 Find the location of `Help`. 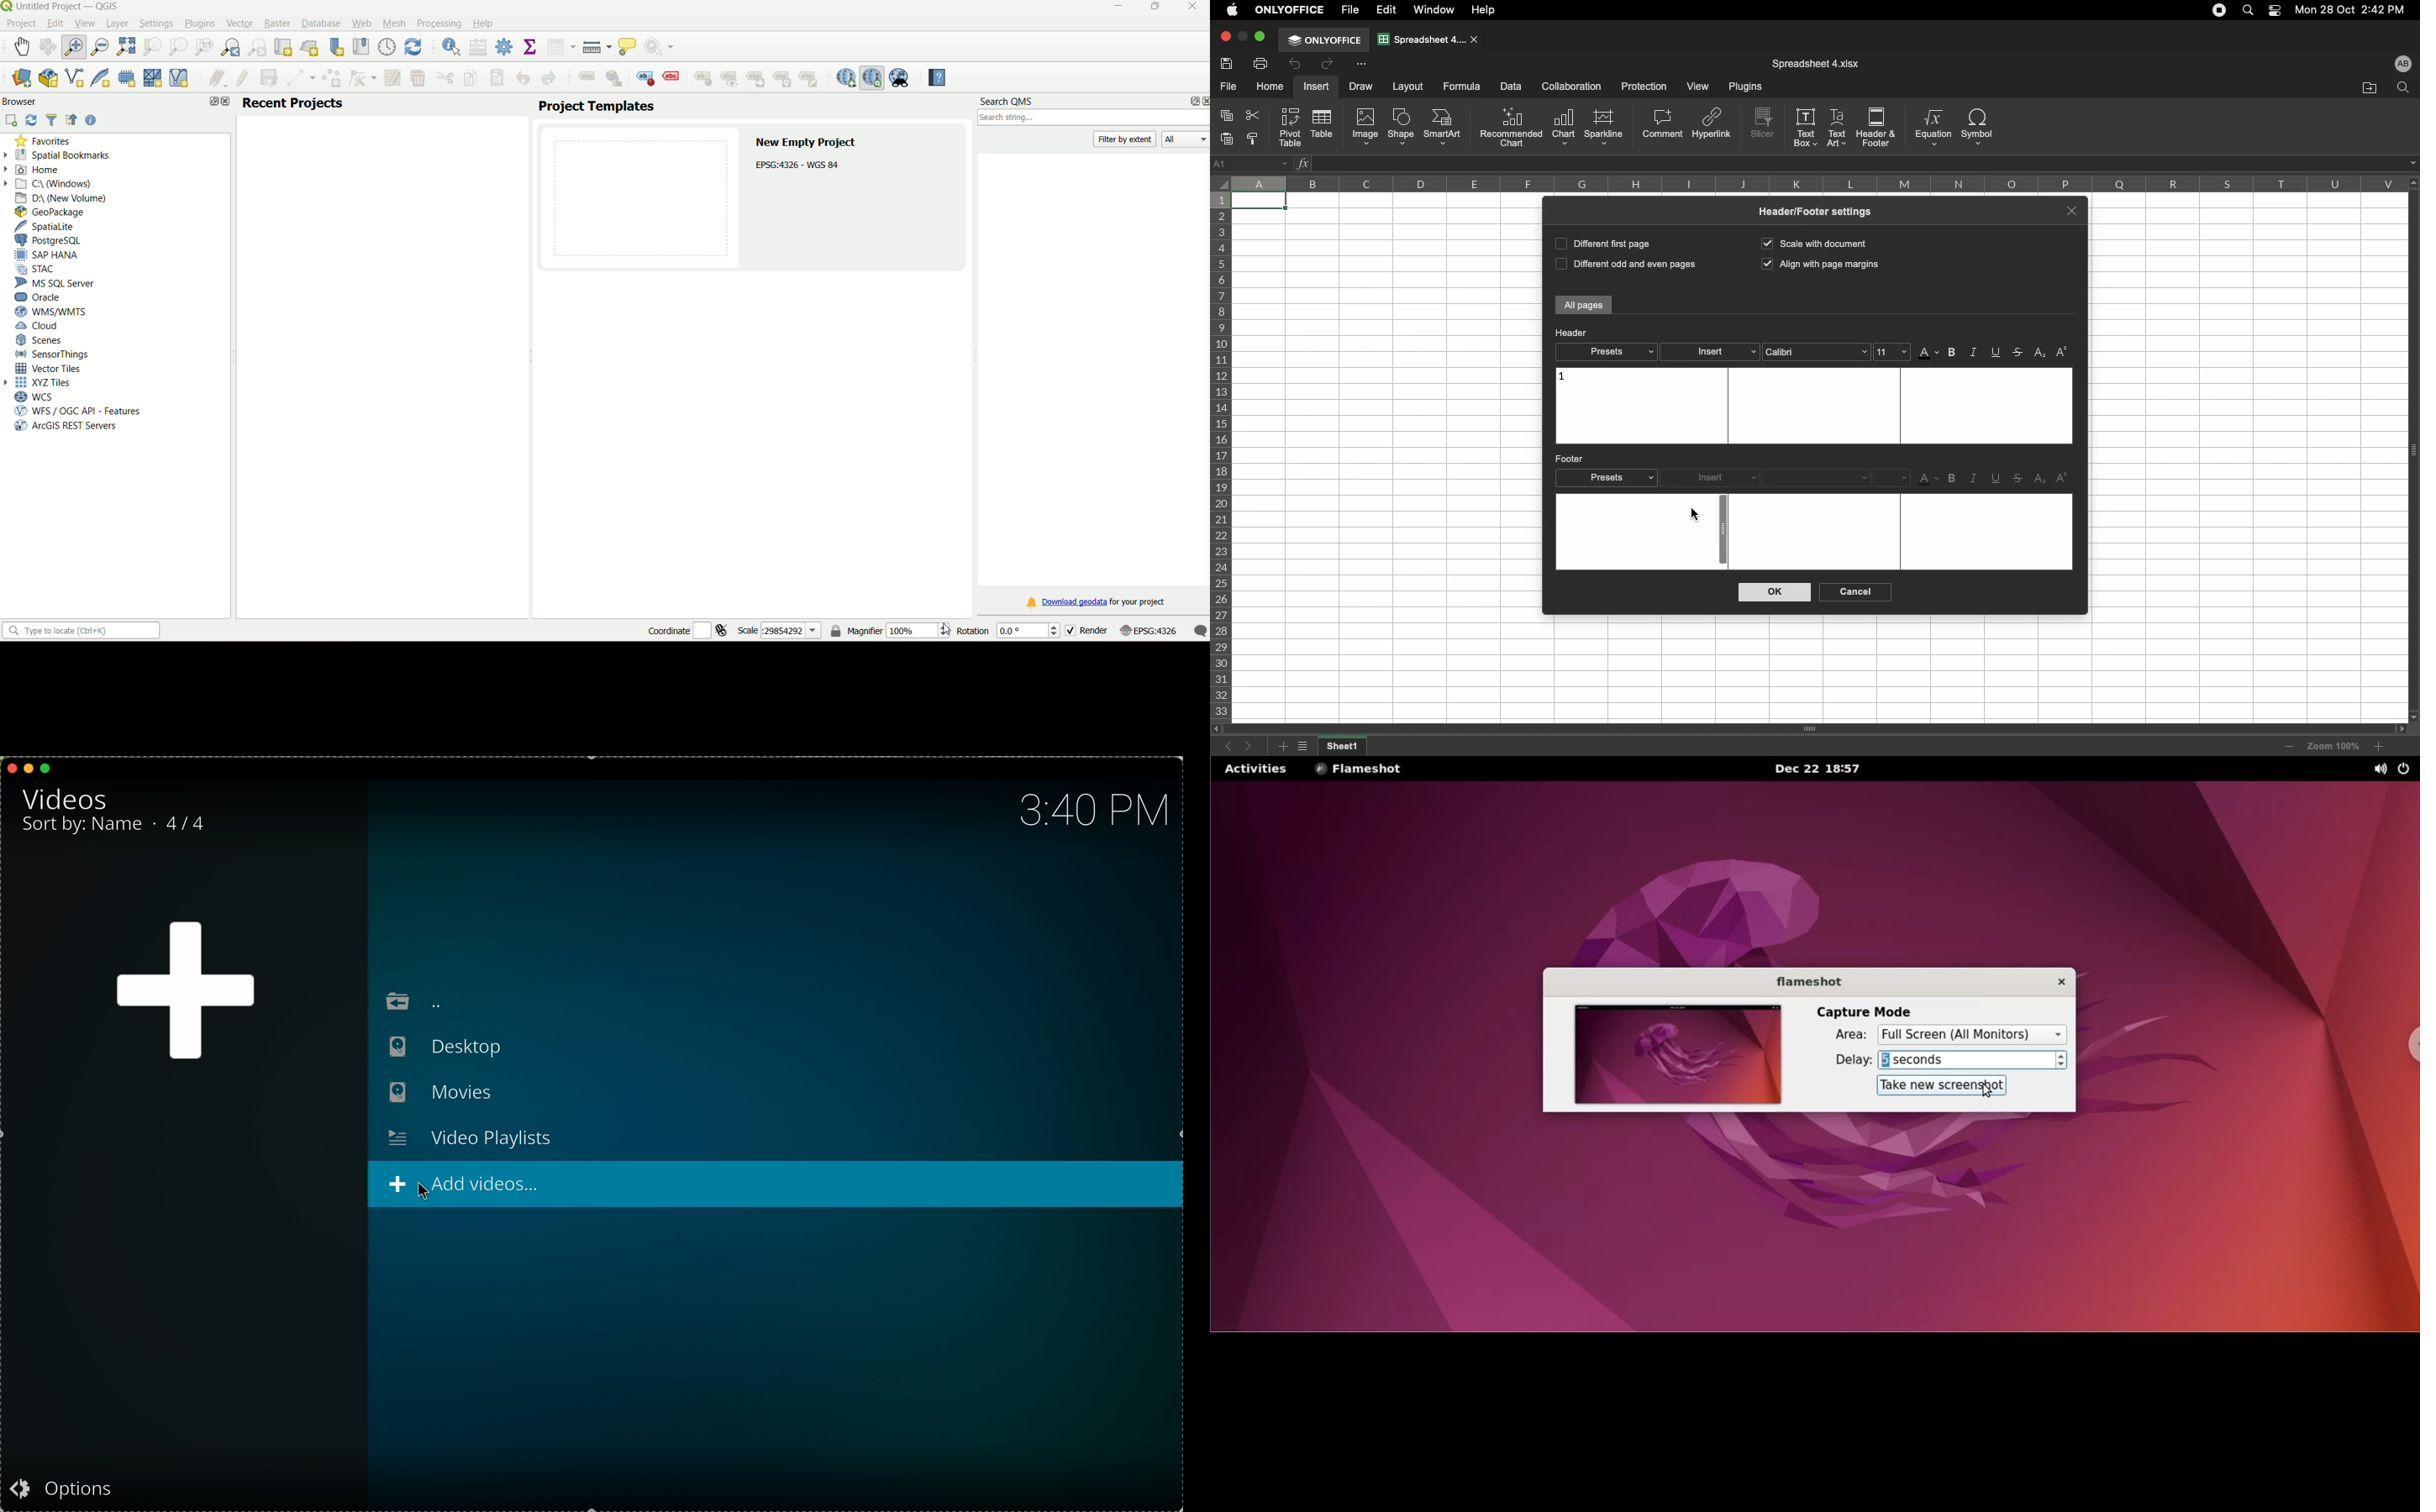

Help is located at coordinates (1486, 10).